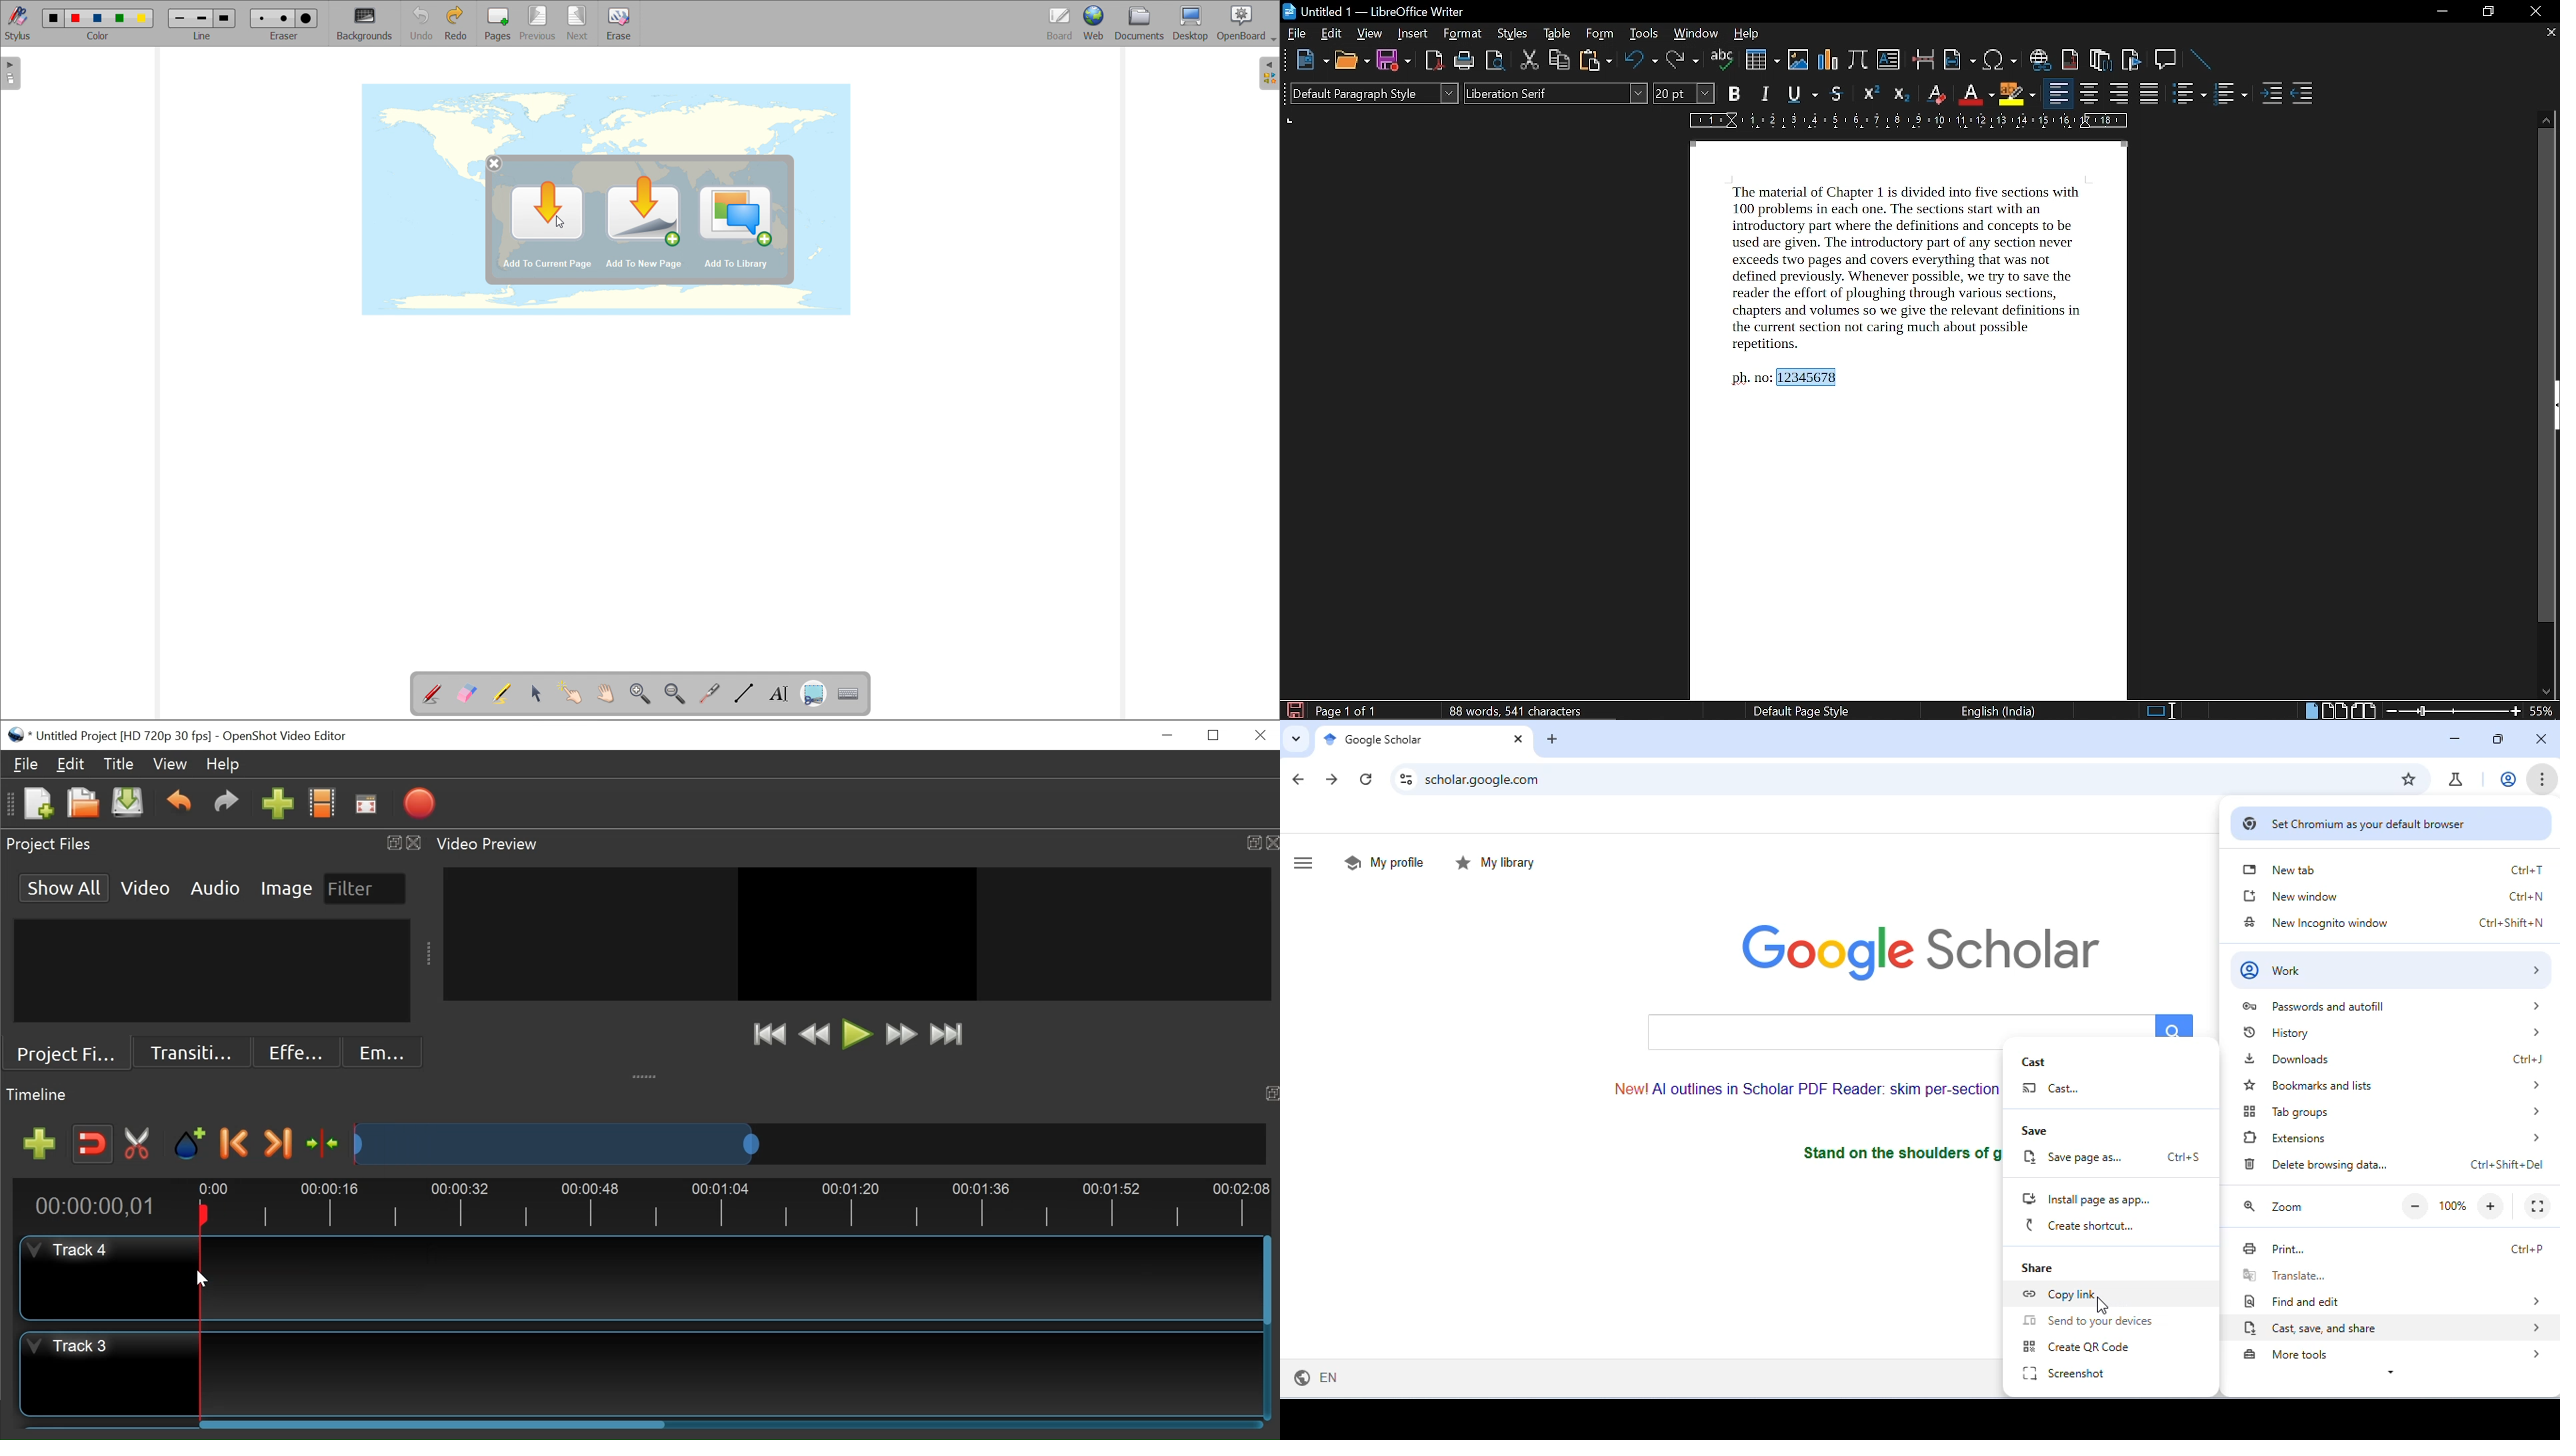  What do you see at coordinates (1766, 94) in the screenshot?
I see `italic` at bounding box center [1766, 94].